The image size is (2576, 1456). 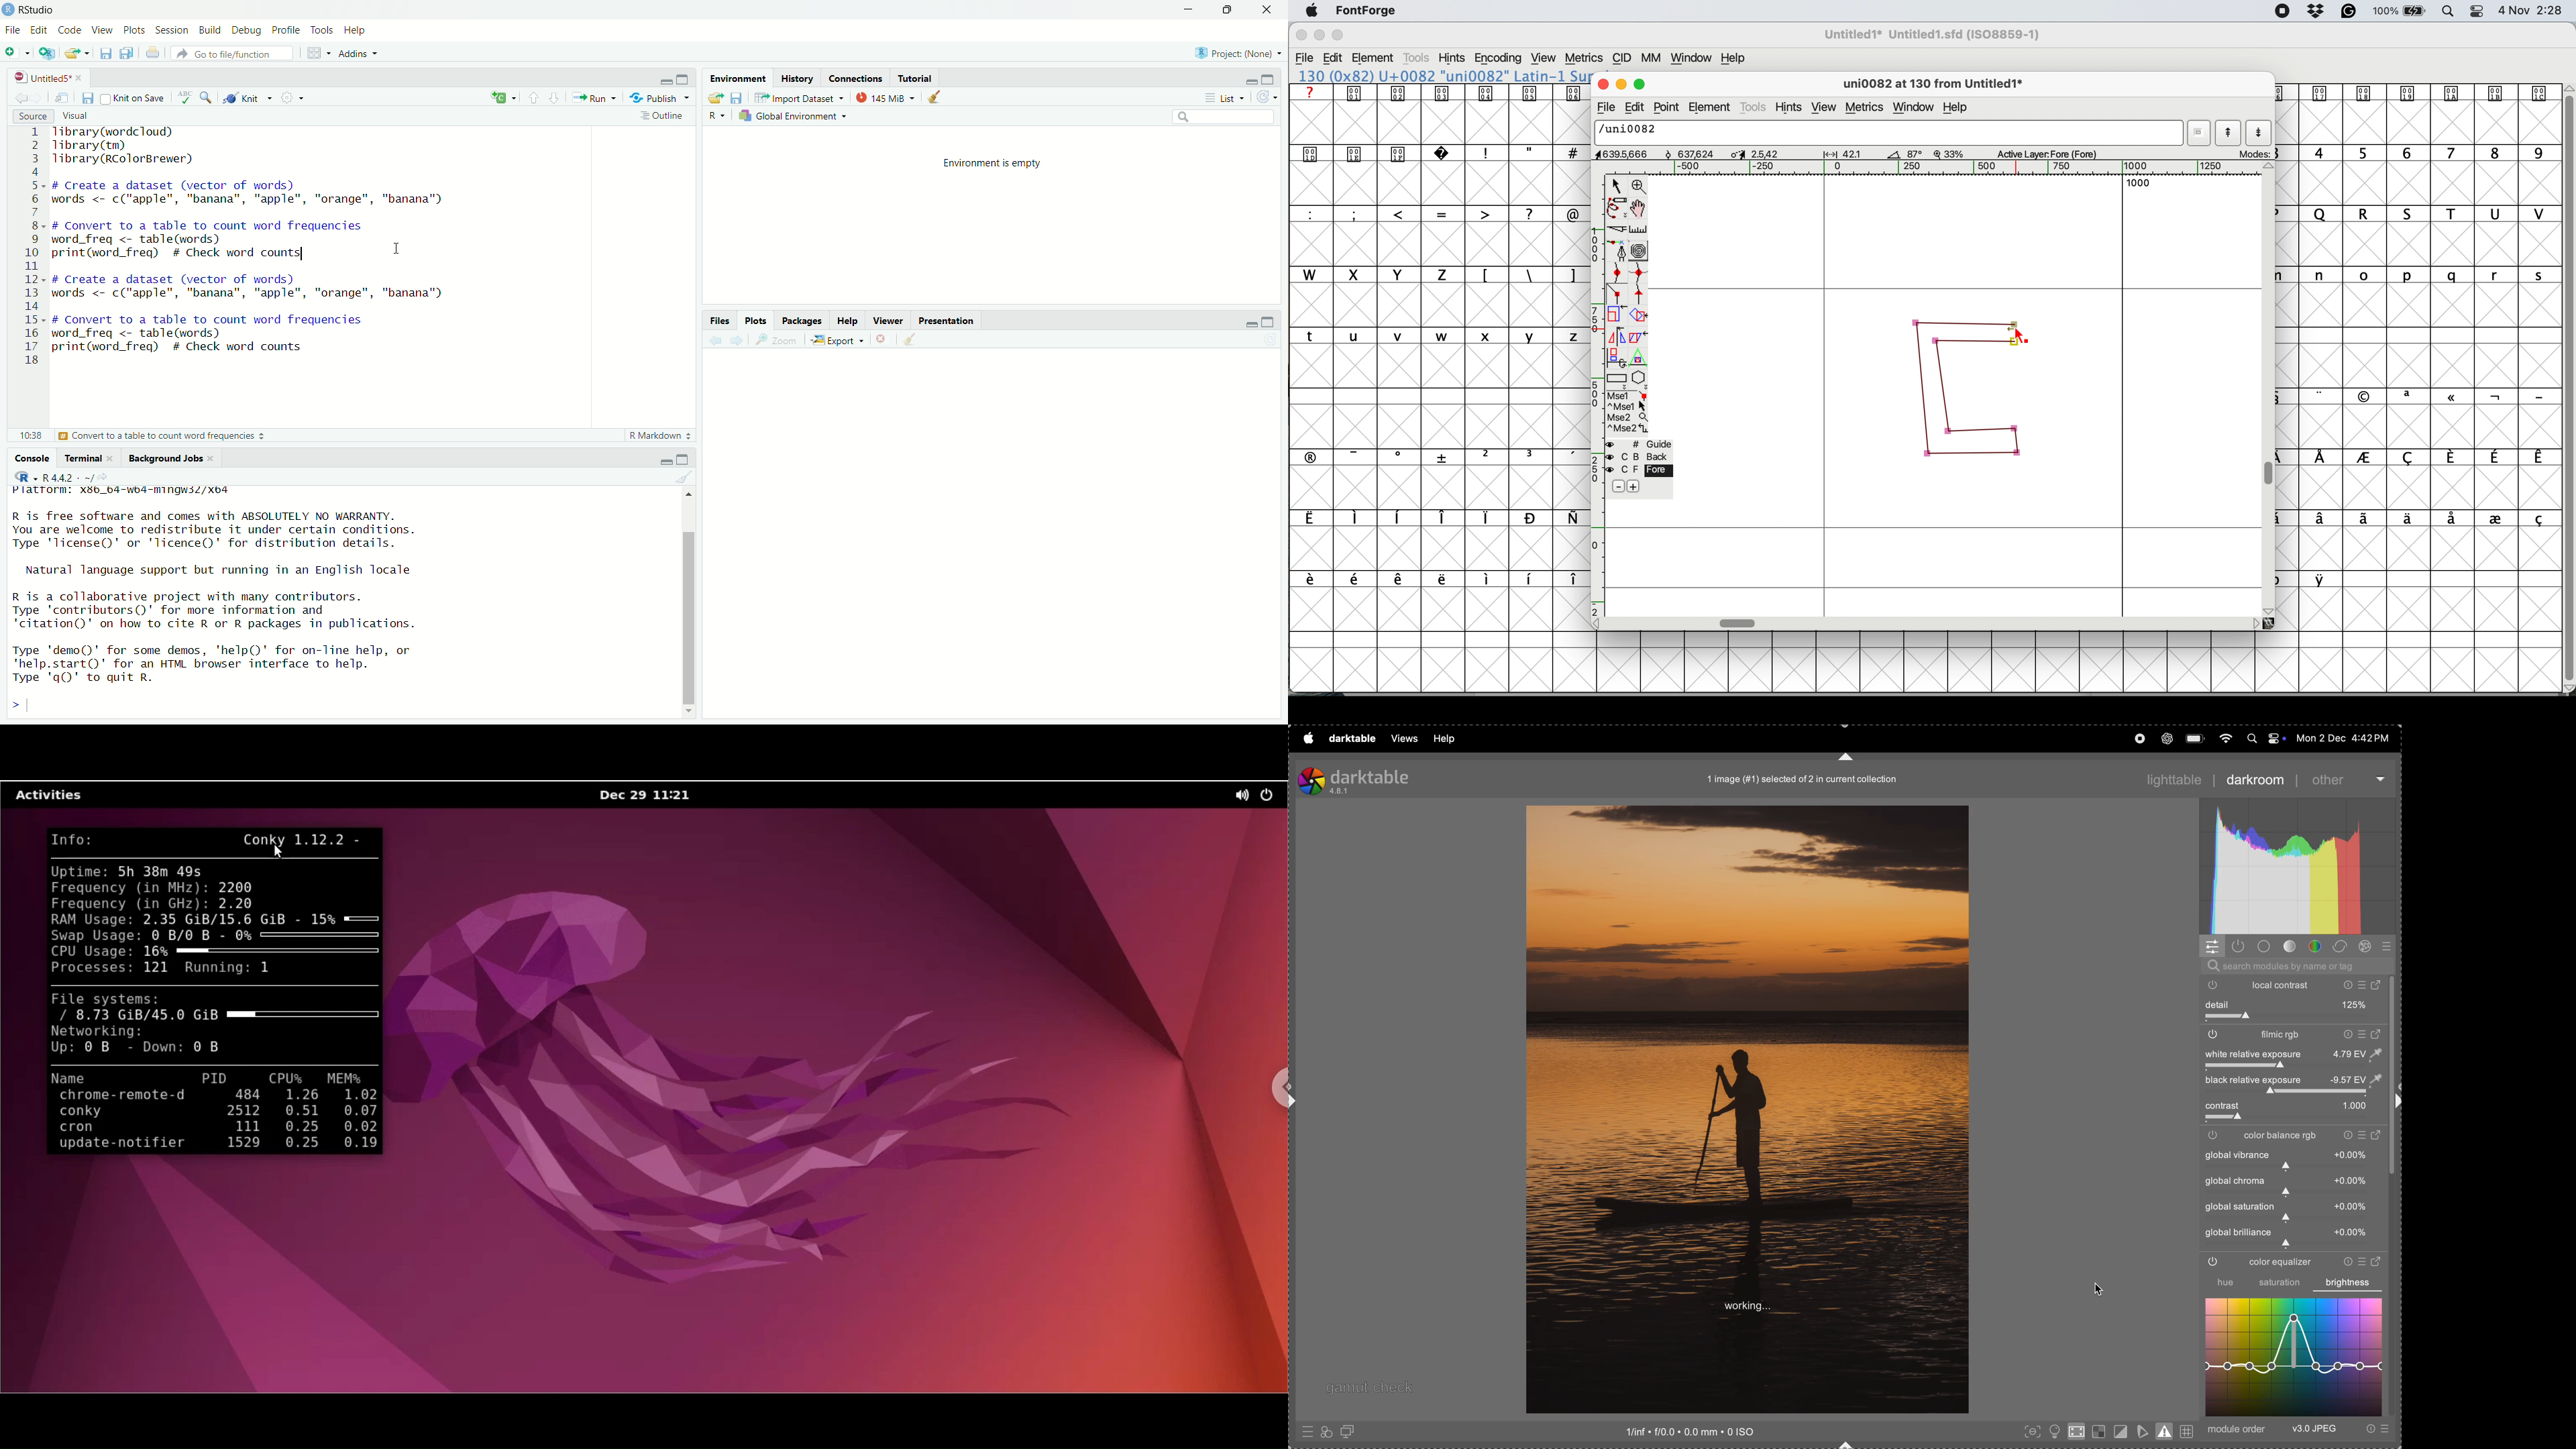 I want to click on quick access panel, so click(x=2213, y=946).